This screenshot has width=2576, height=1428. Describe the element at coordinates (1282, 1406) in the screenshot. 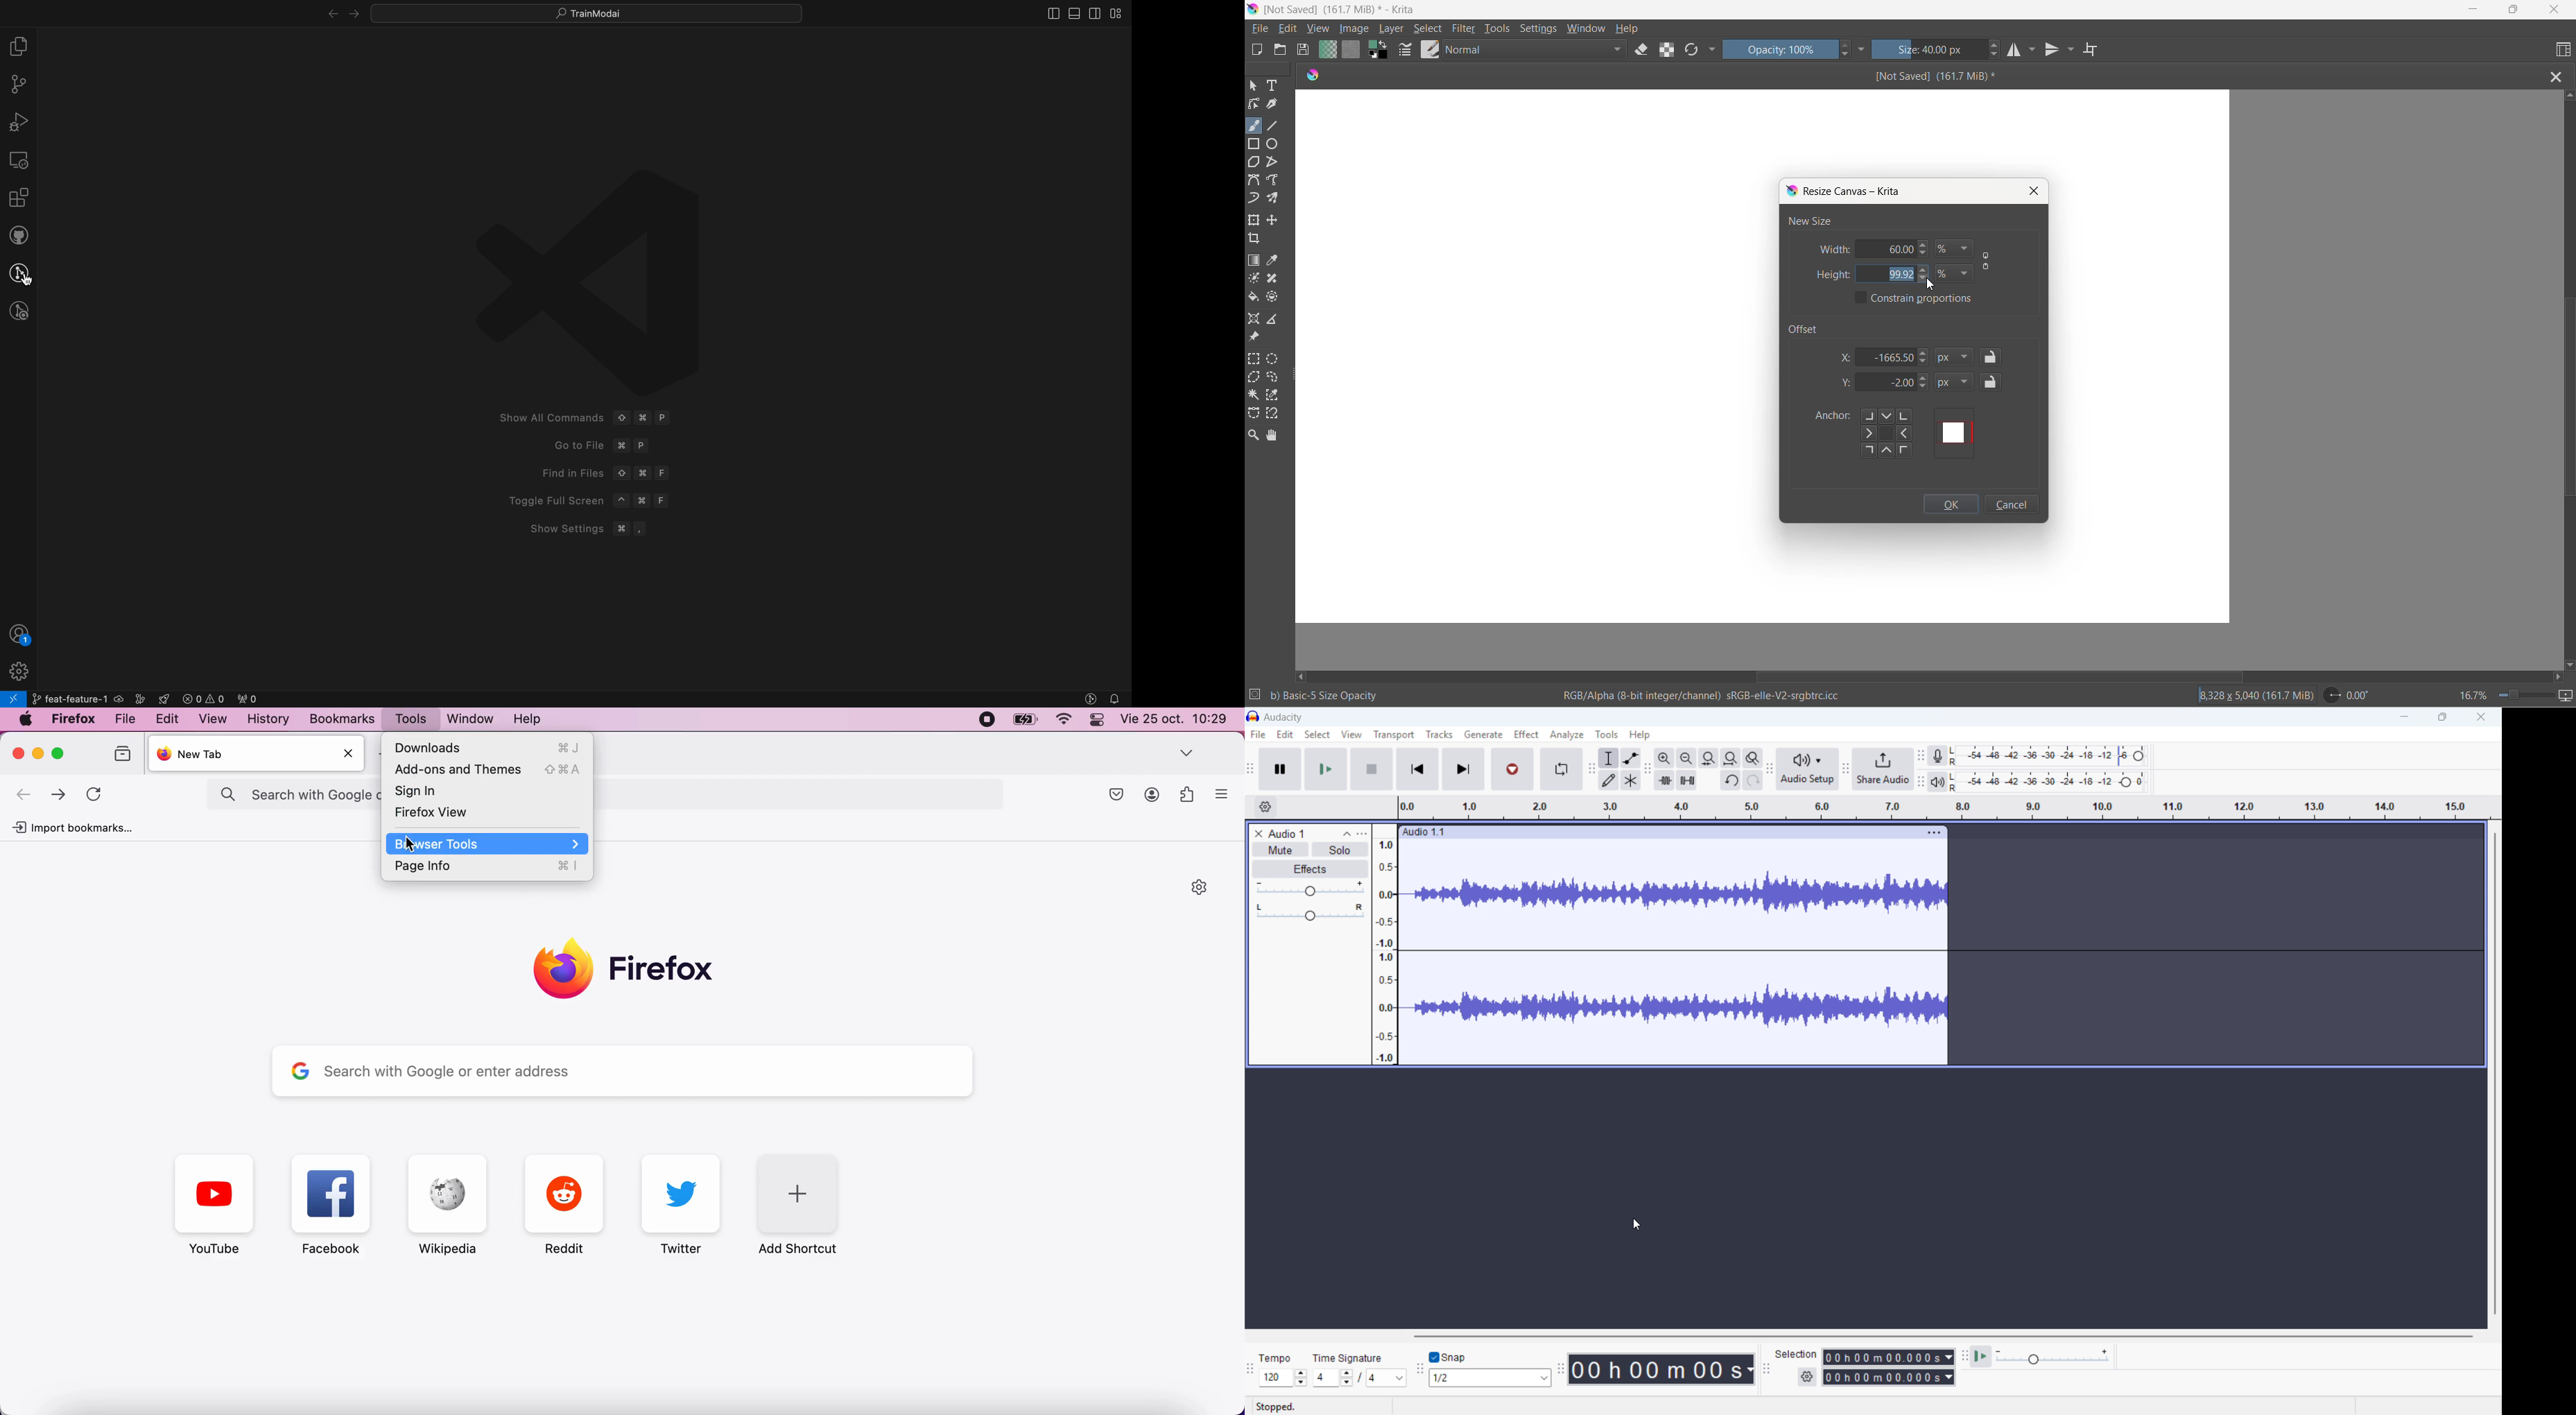

I see `stopped` at that location.